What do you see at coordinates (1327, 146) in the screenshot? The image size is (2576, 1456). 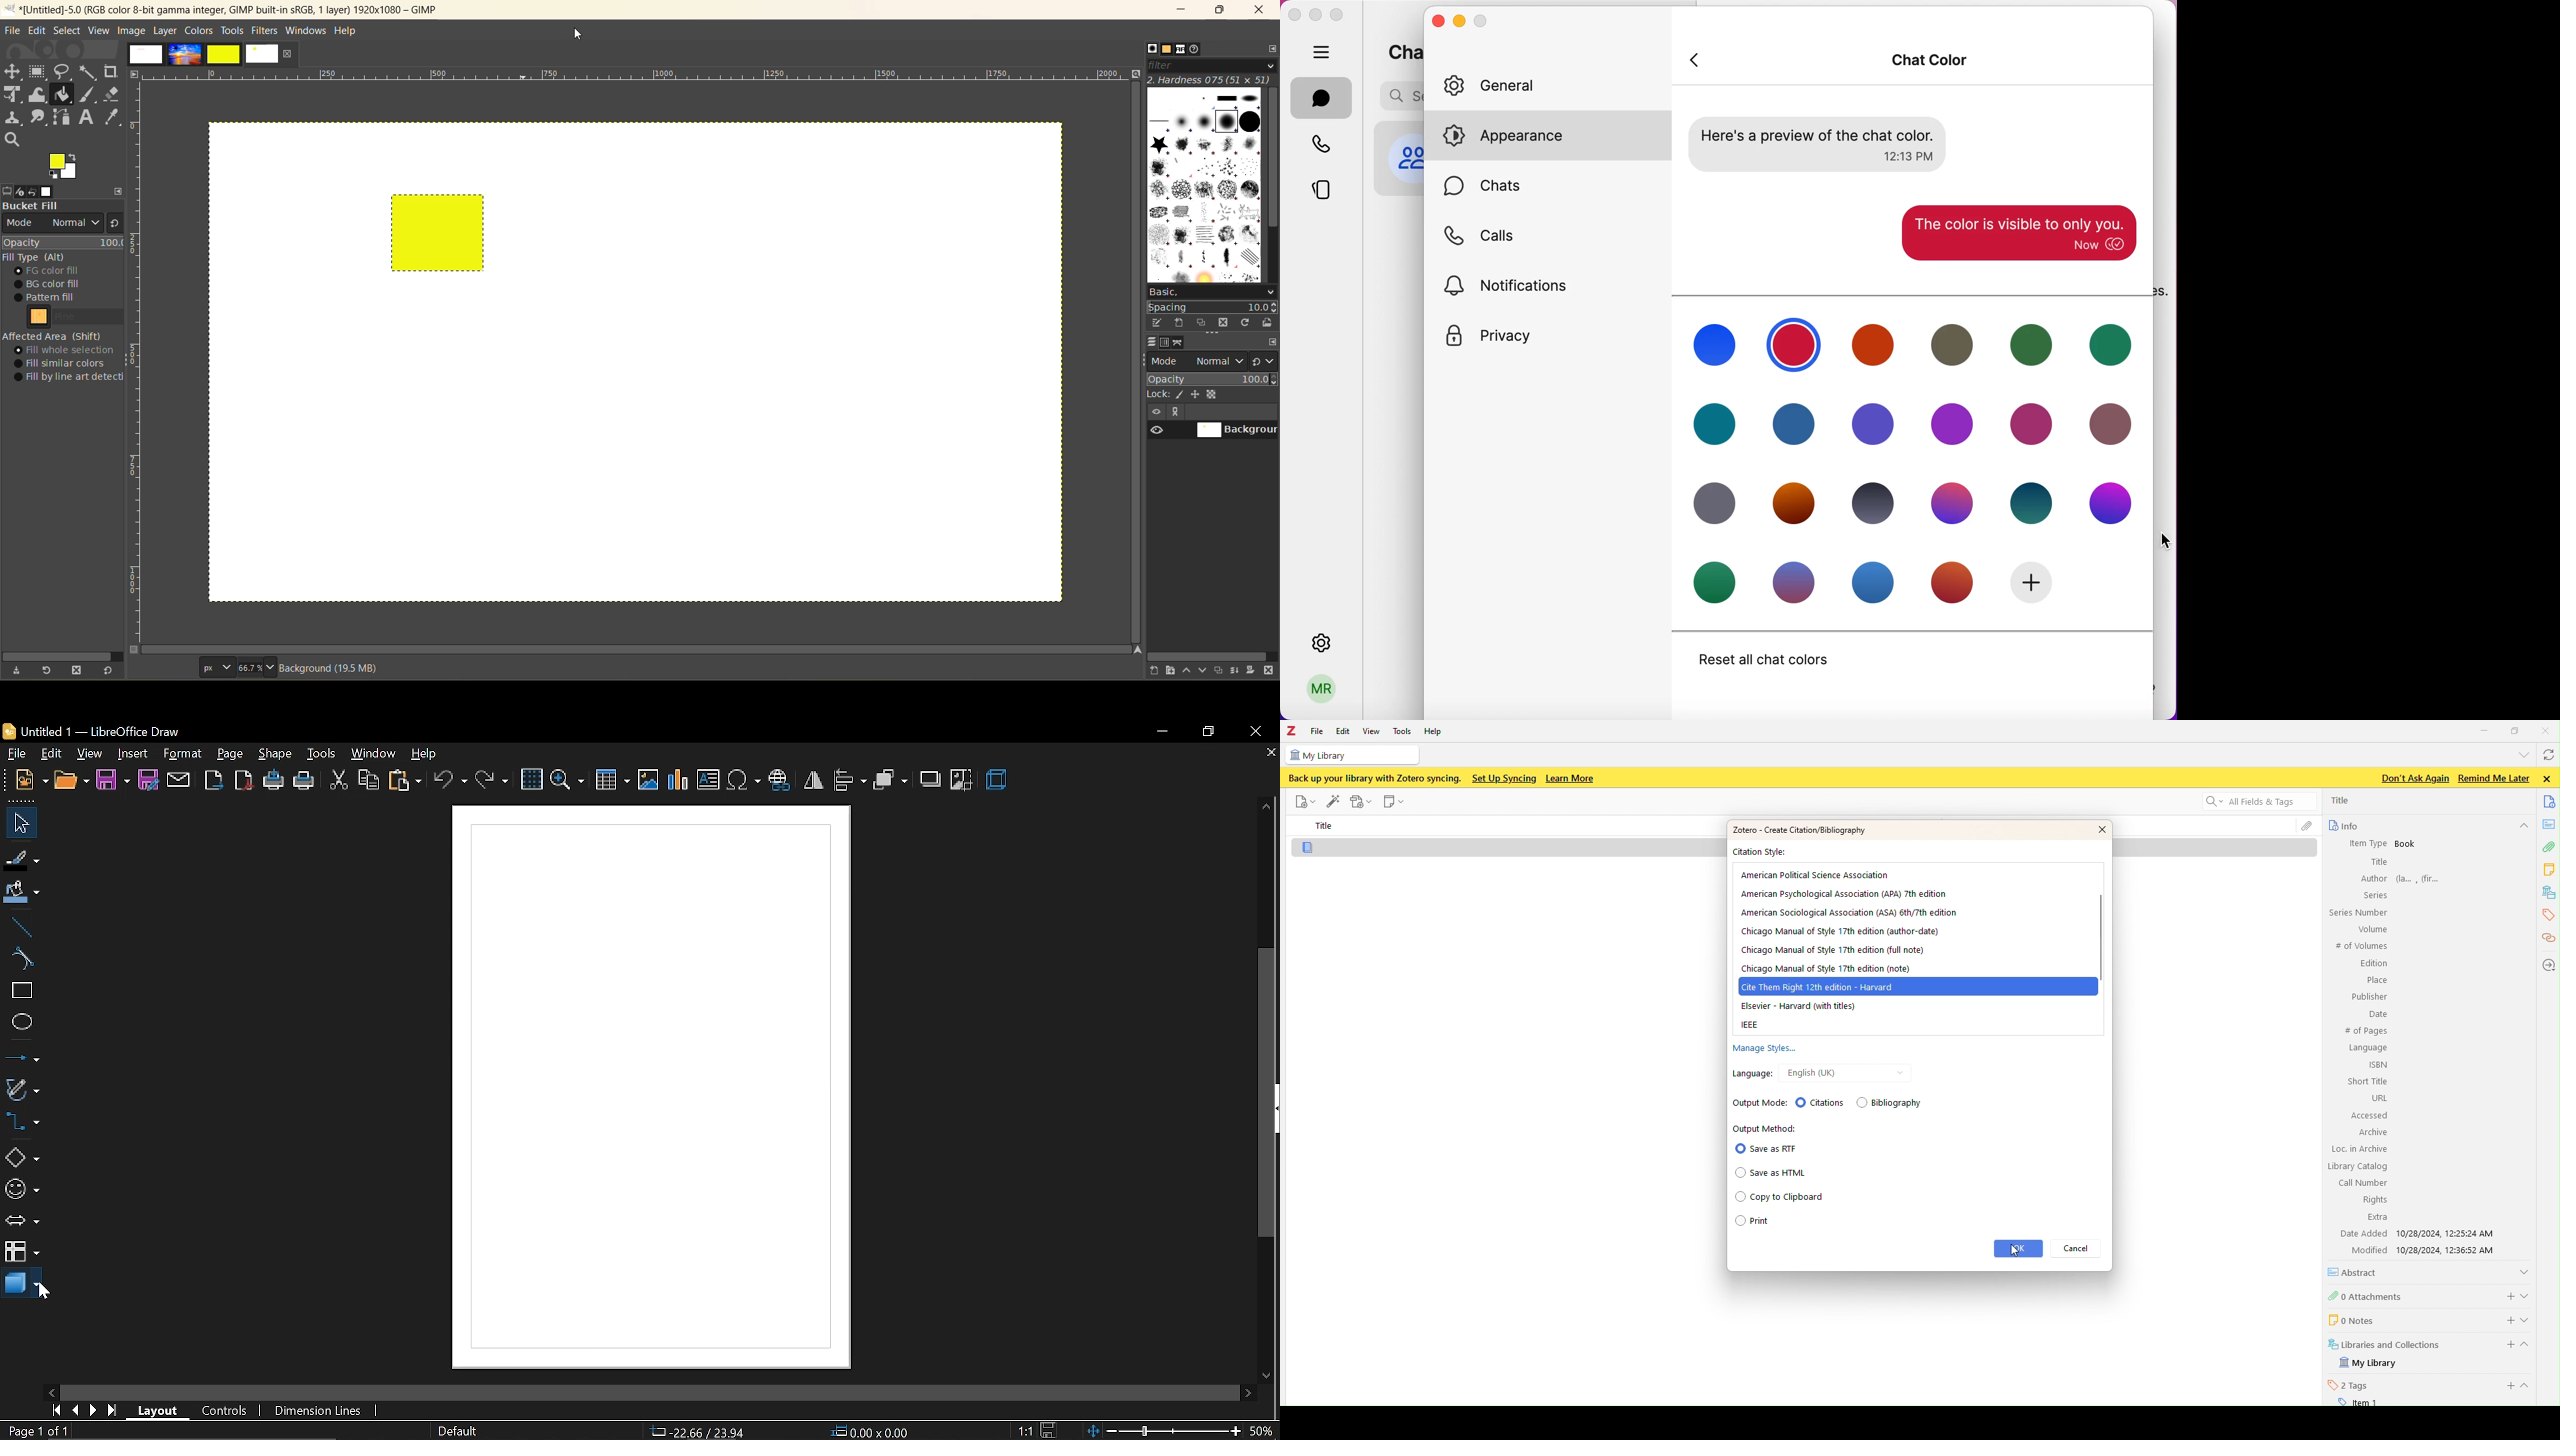 I see `calls` at bounding box center [1327, 146].